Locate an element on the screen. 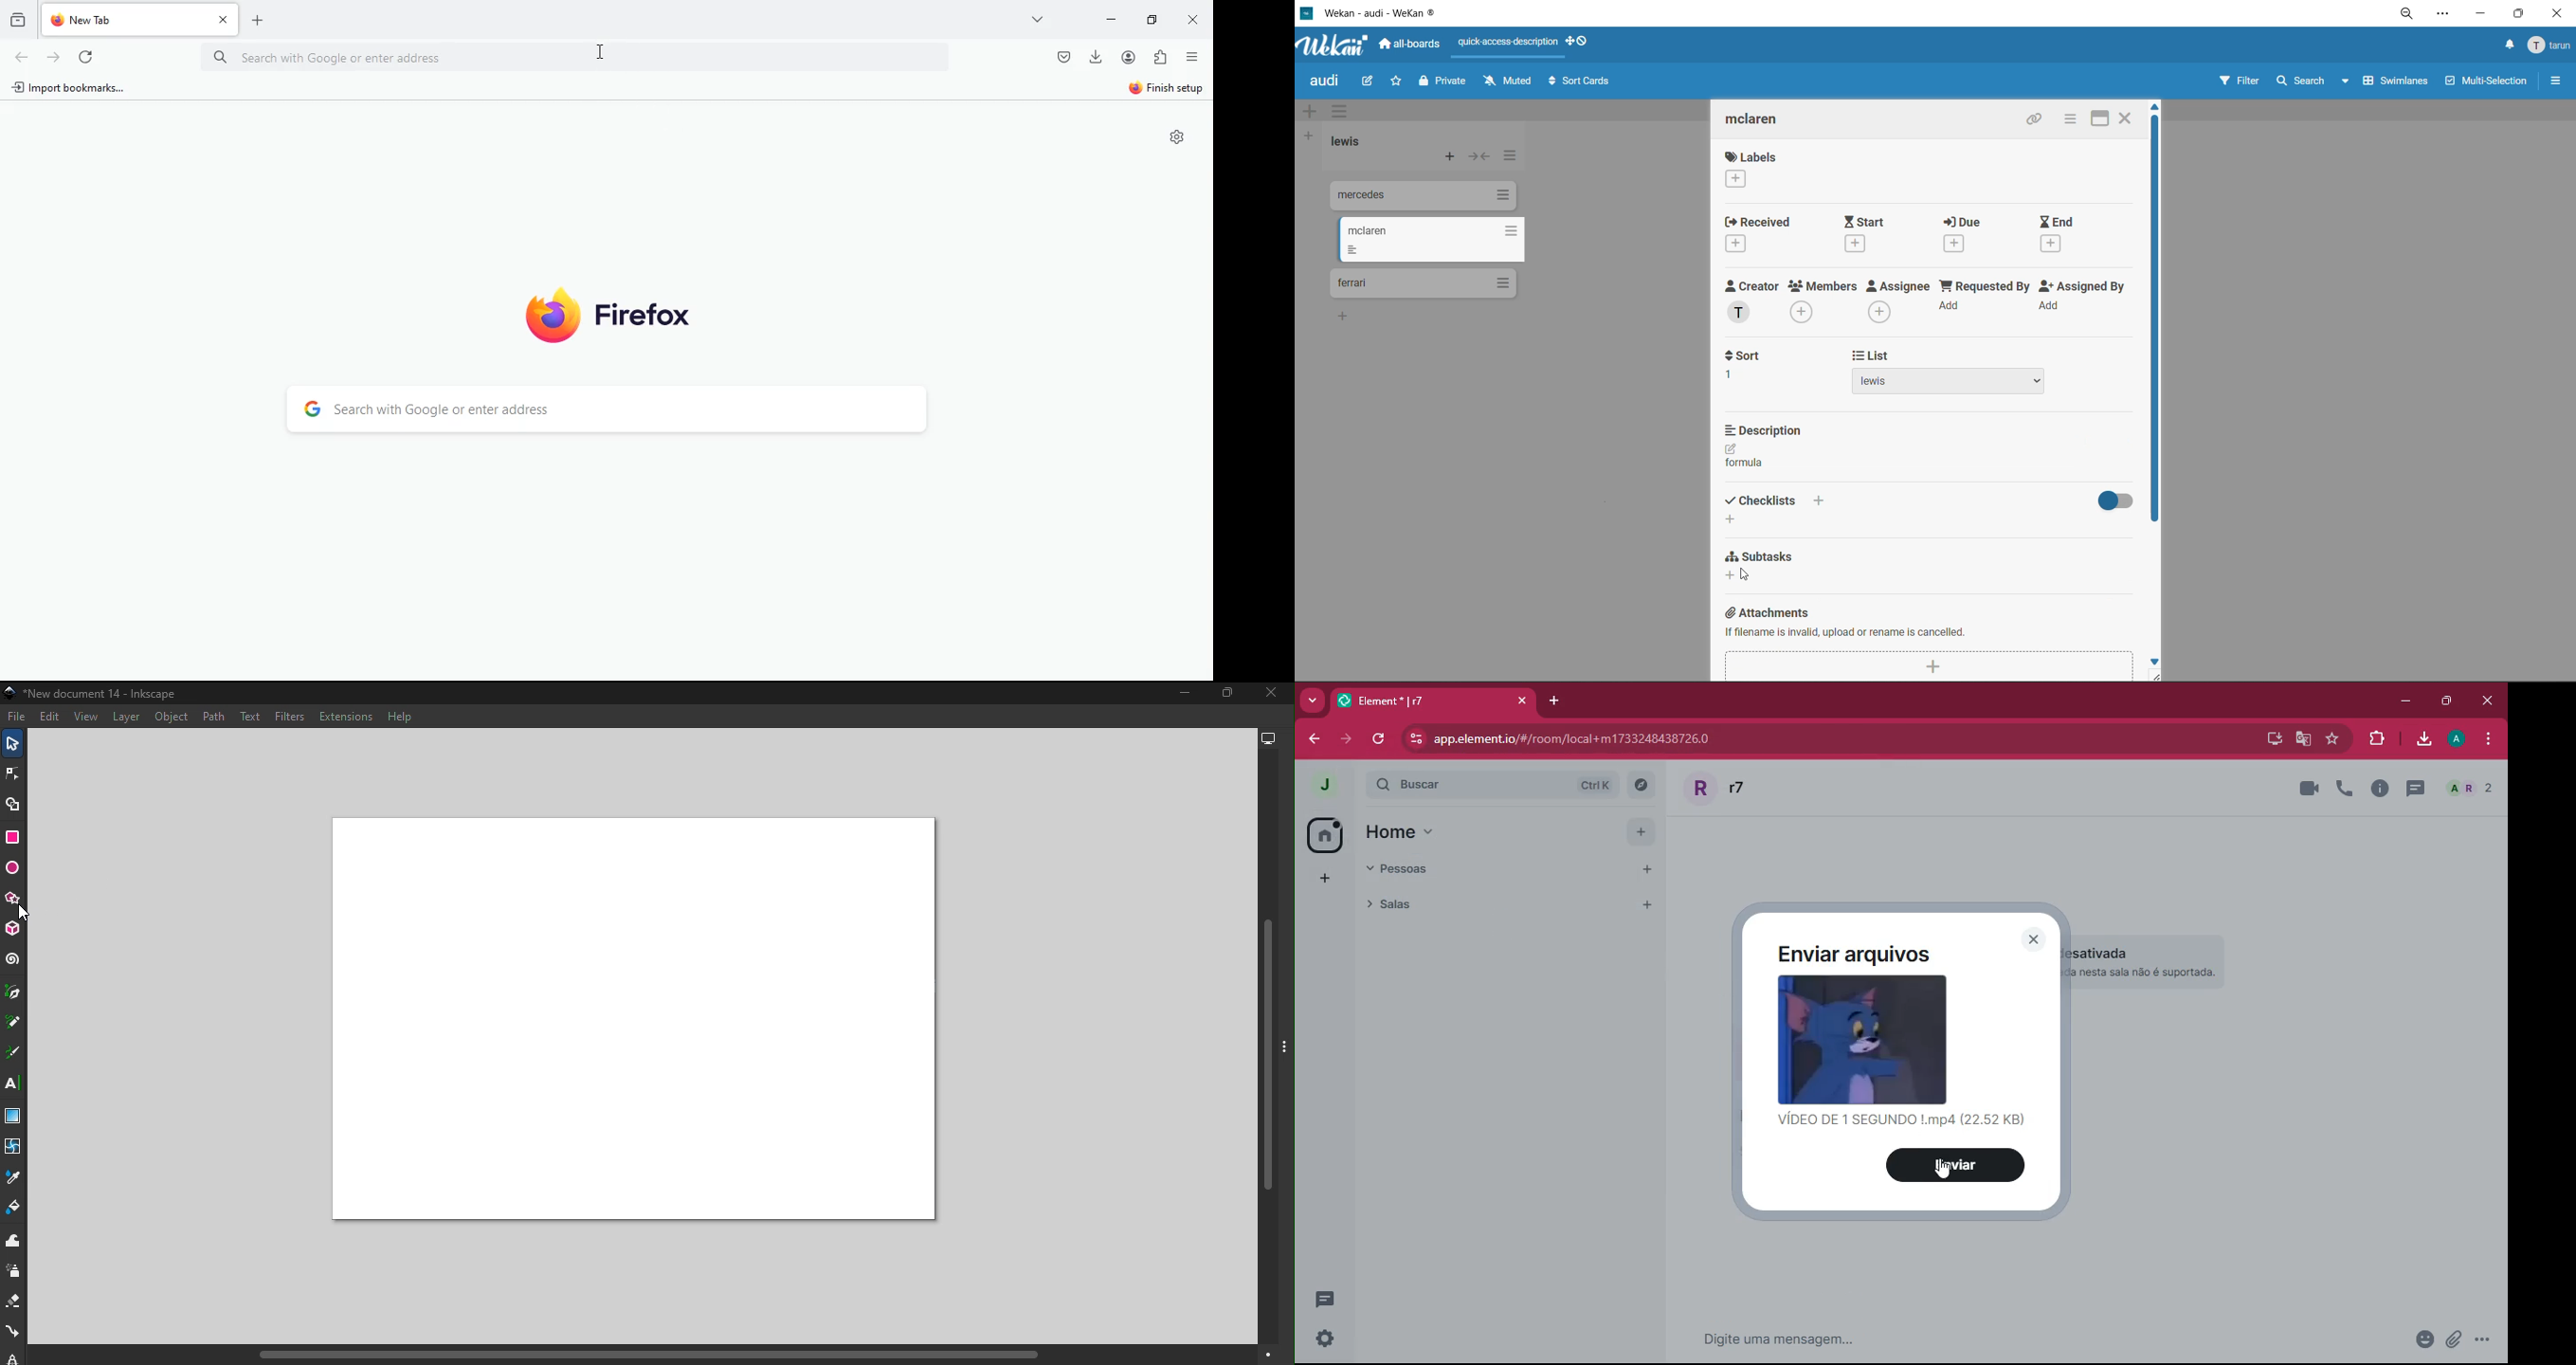 The image size is (2576, 1372). notifications is located at coordinates (2508, 47).